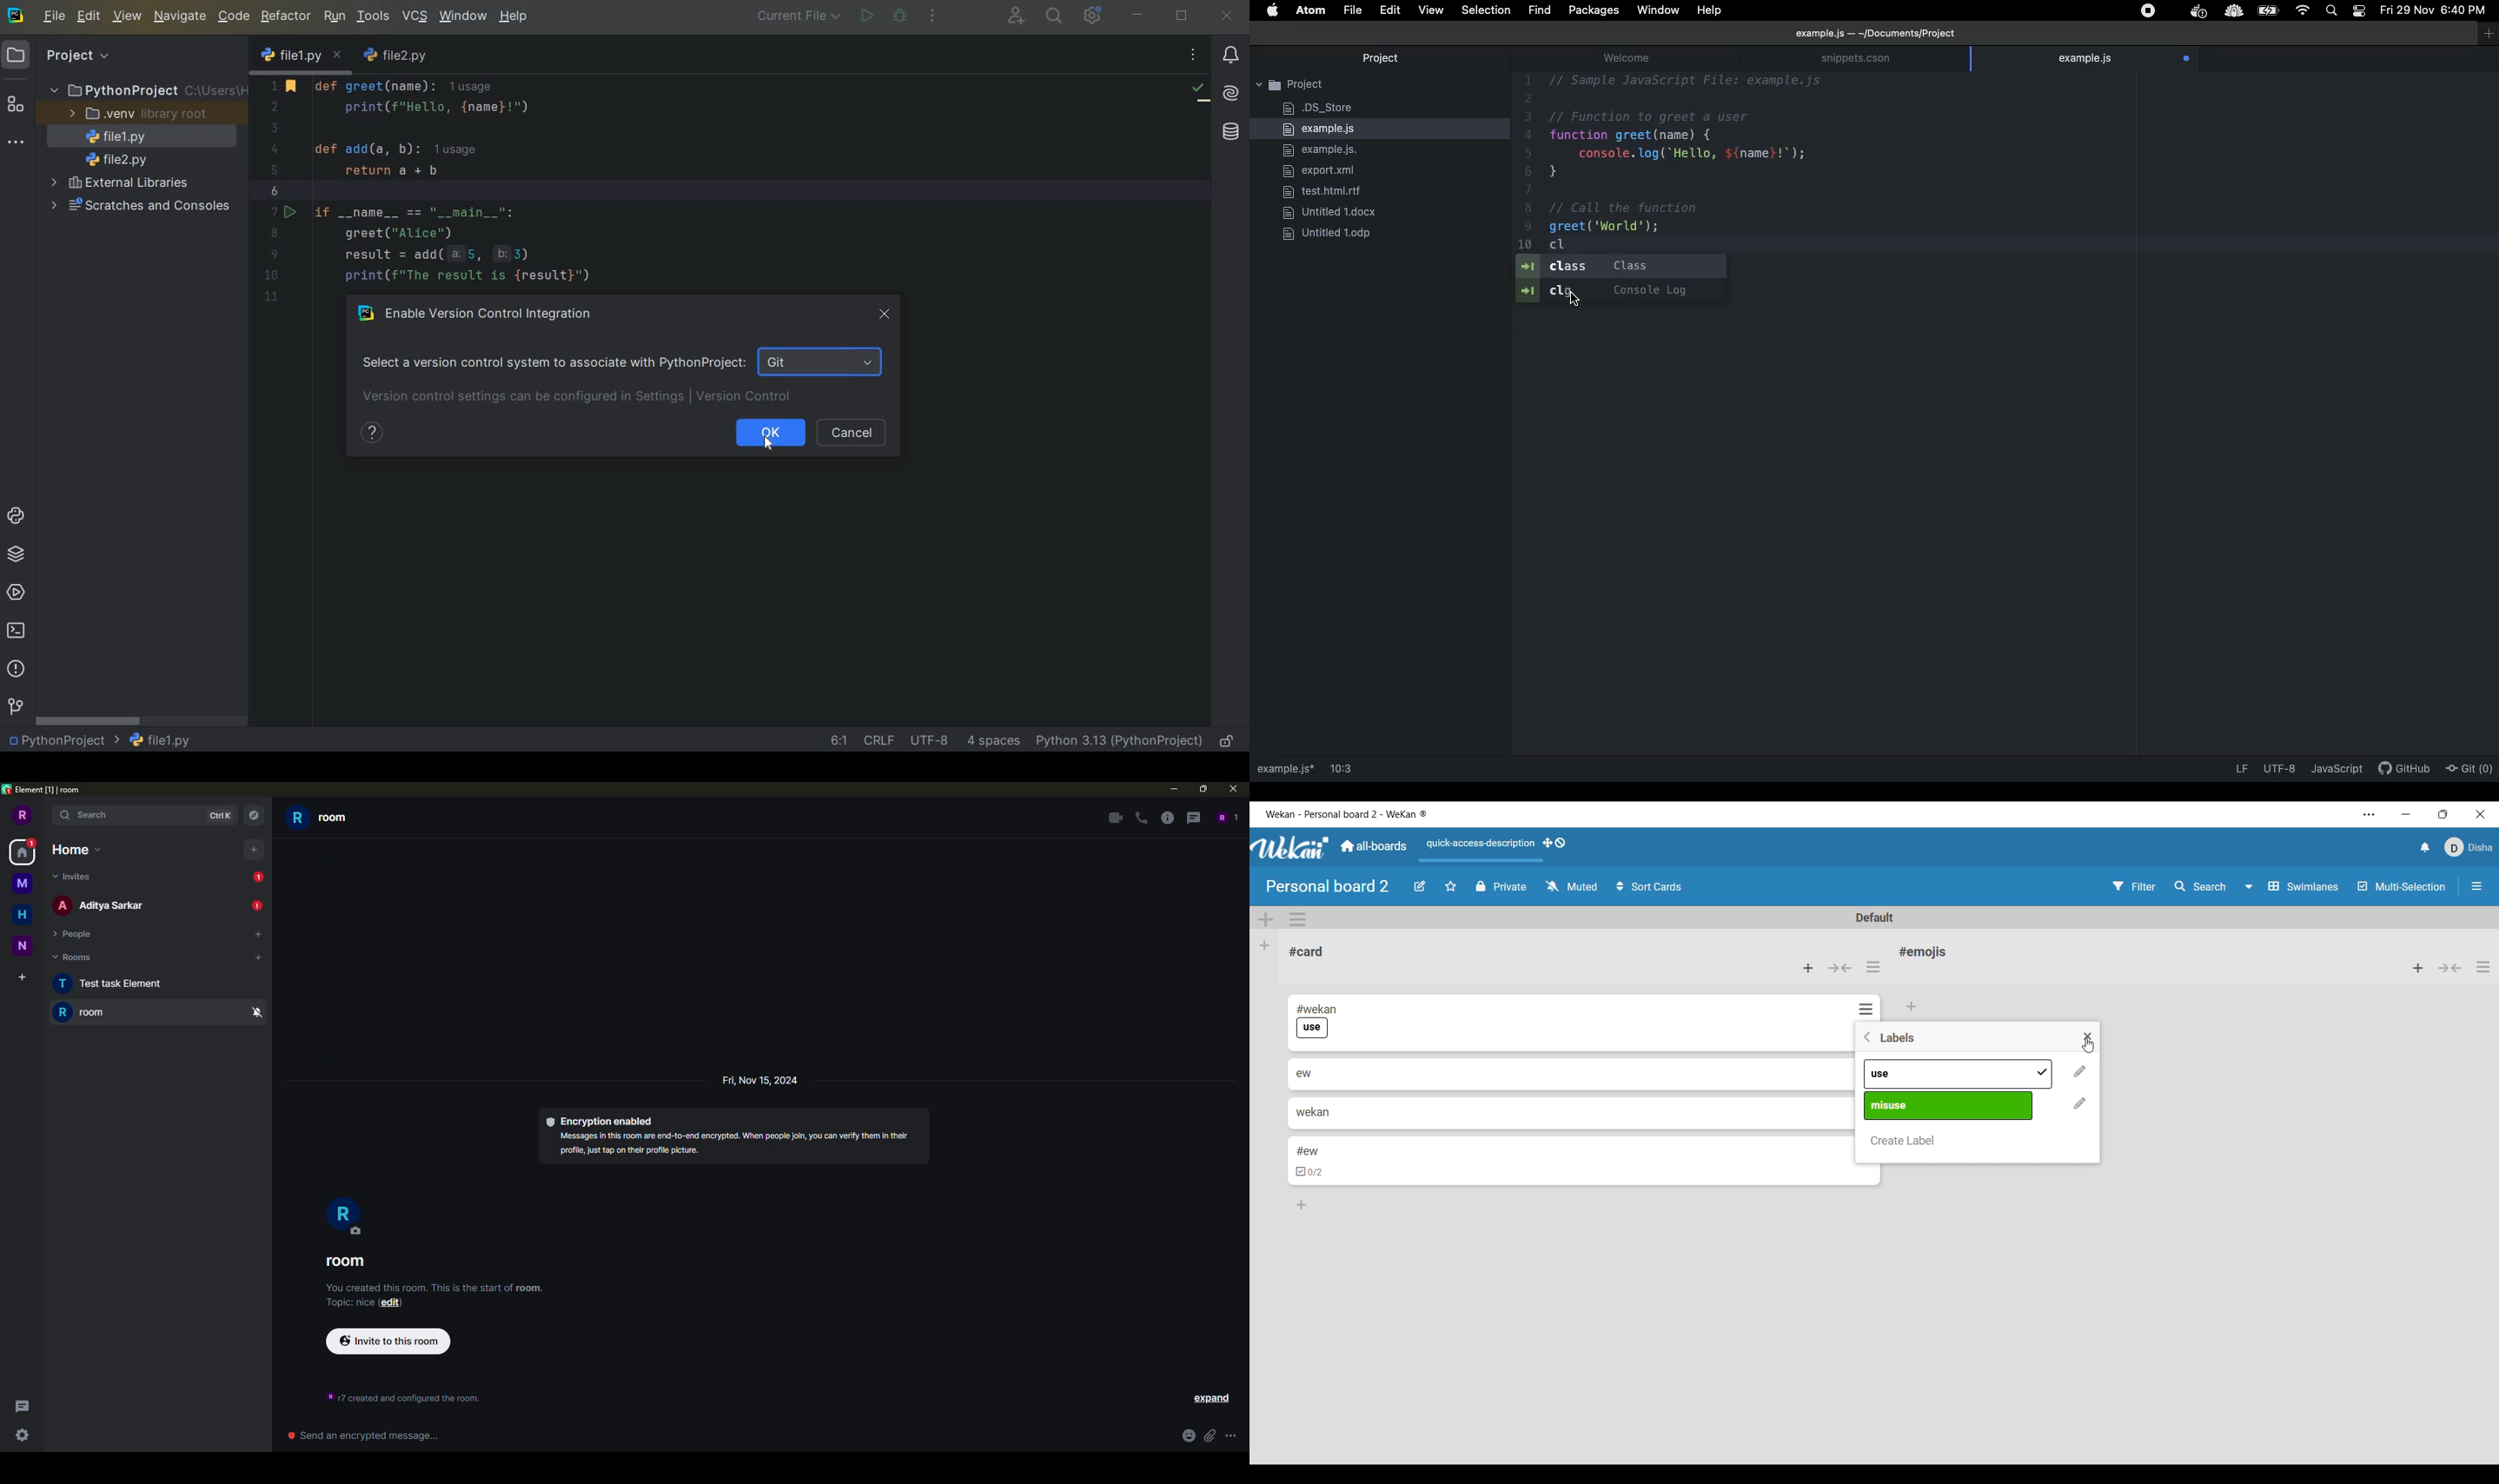 The image size is (2520, 1484). What do you see at coordinates (1898, 1038) in the screenshot?
I see `Title of window` at bounding box center [1898, 1038].